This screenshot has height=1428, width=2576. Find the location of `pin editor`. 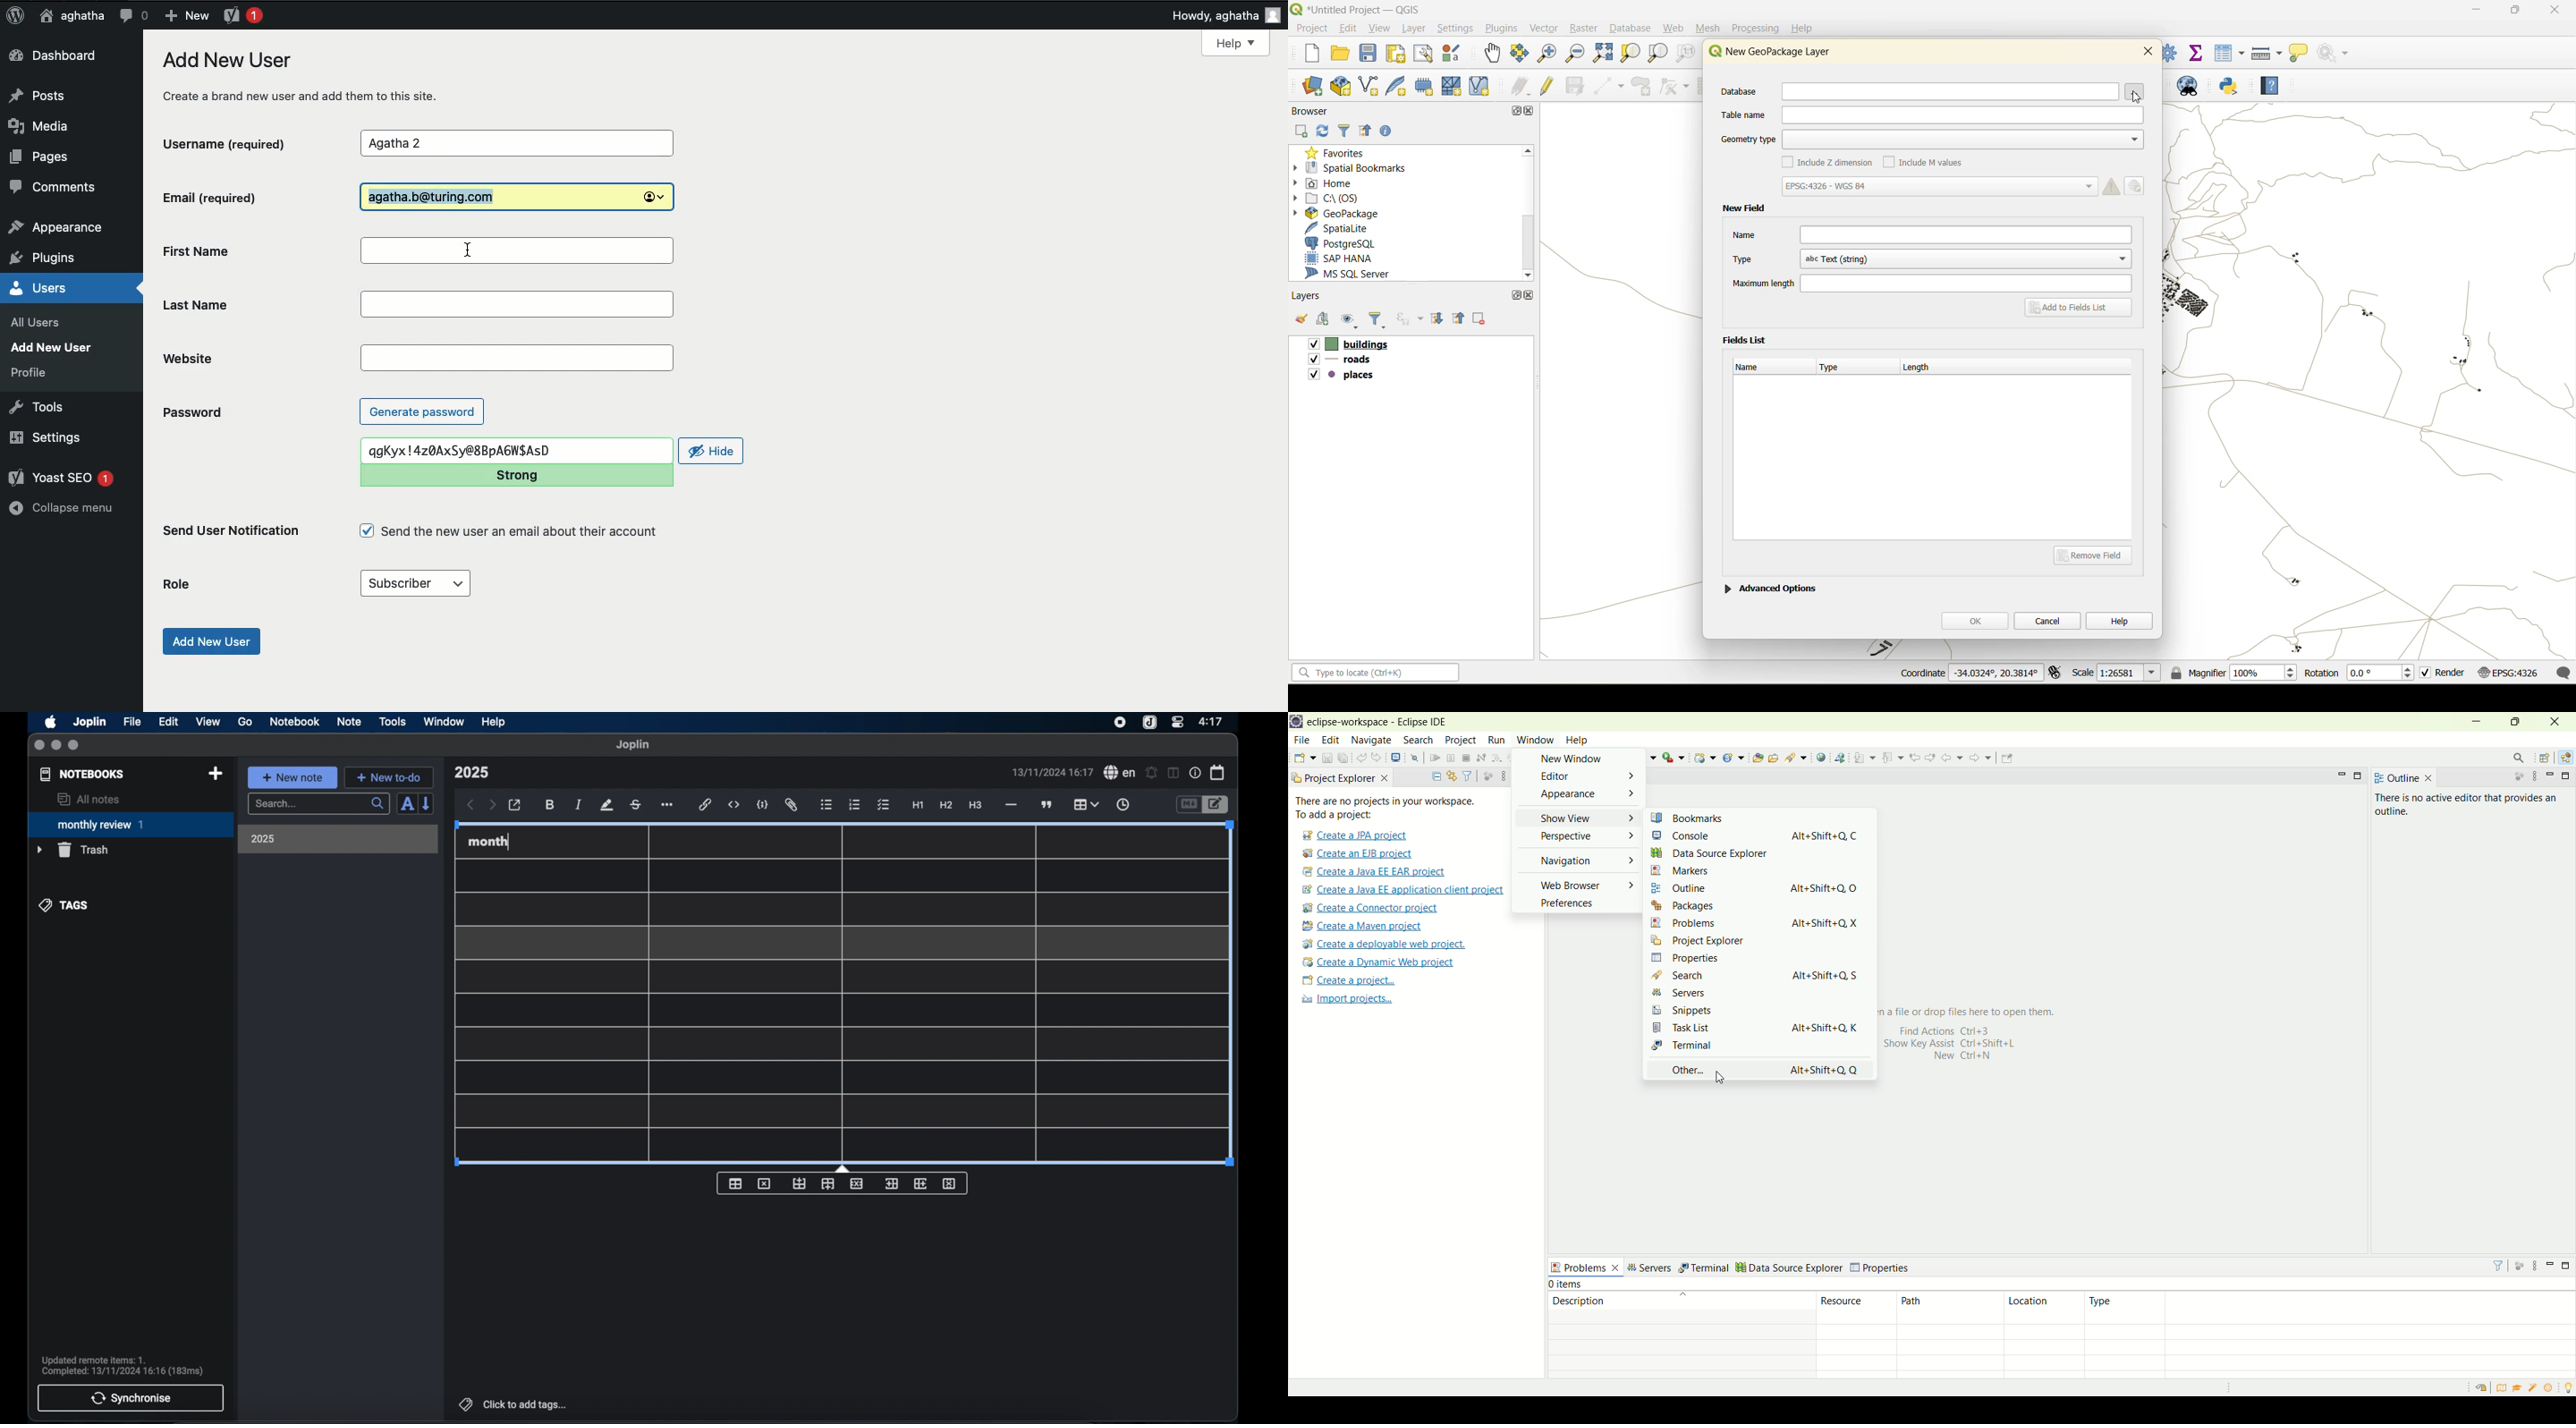

pin editor is located at coordinates (2008, 759).